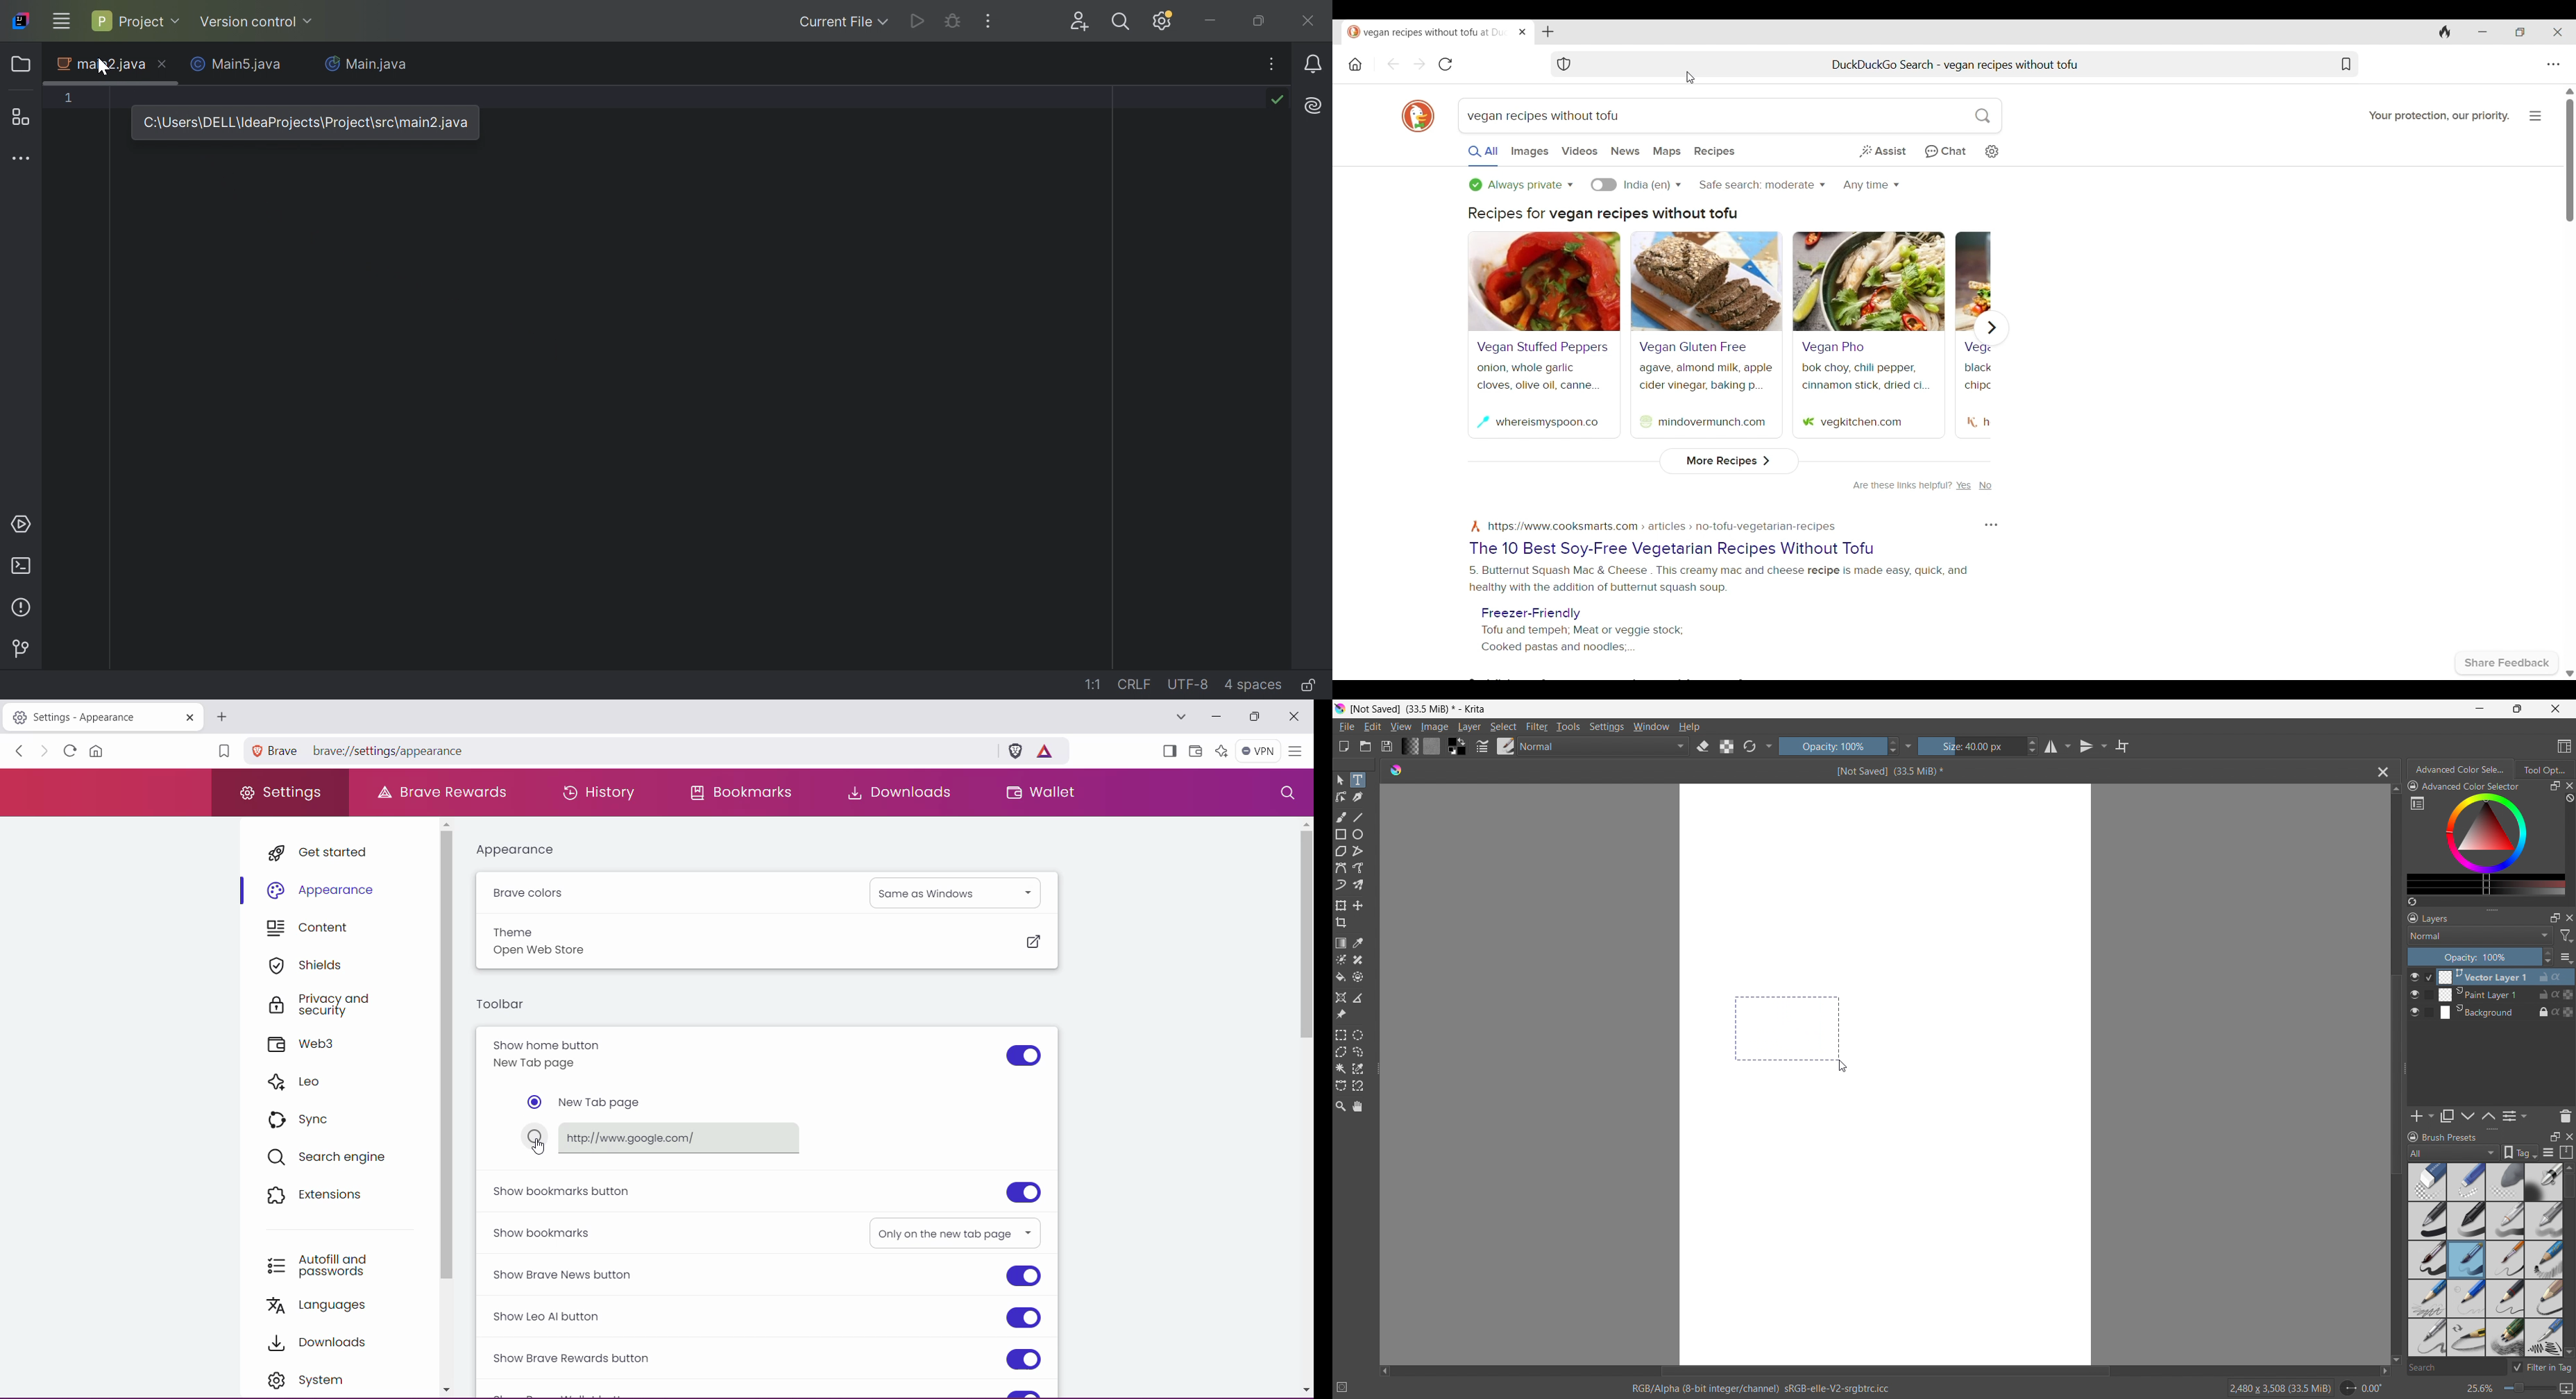  What do you see at coordinates (1359, 817) in the screenshot?
I see `line tool` at bounding box center [1359, 817].